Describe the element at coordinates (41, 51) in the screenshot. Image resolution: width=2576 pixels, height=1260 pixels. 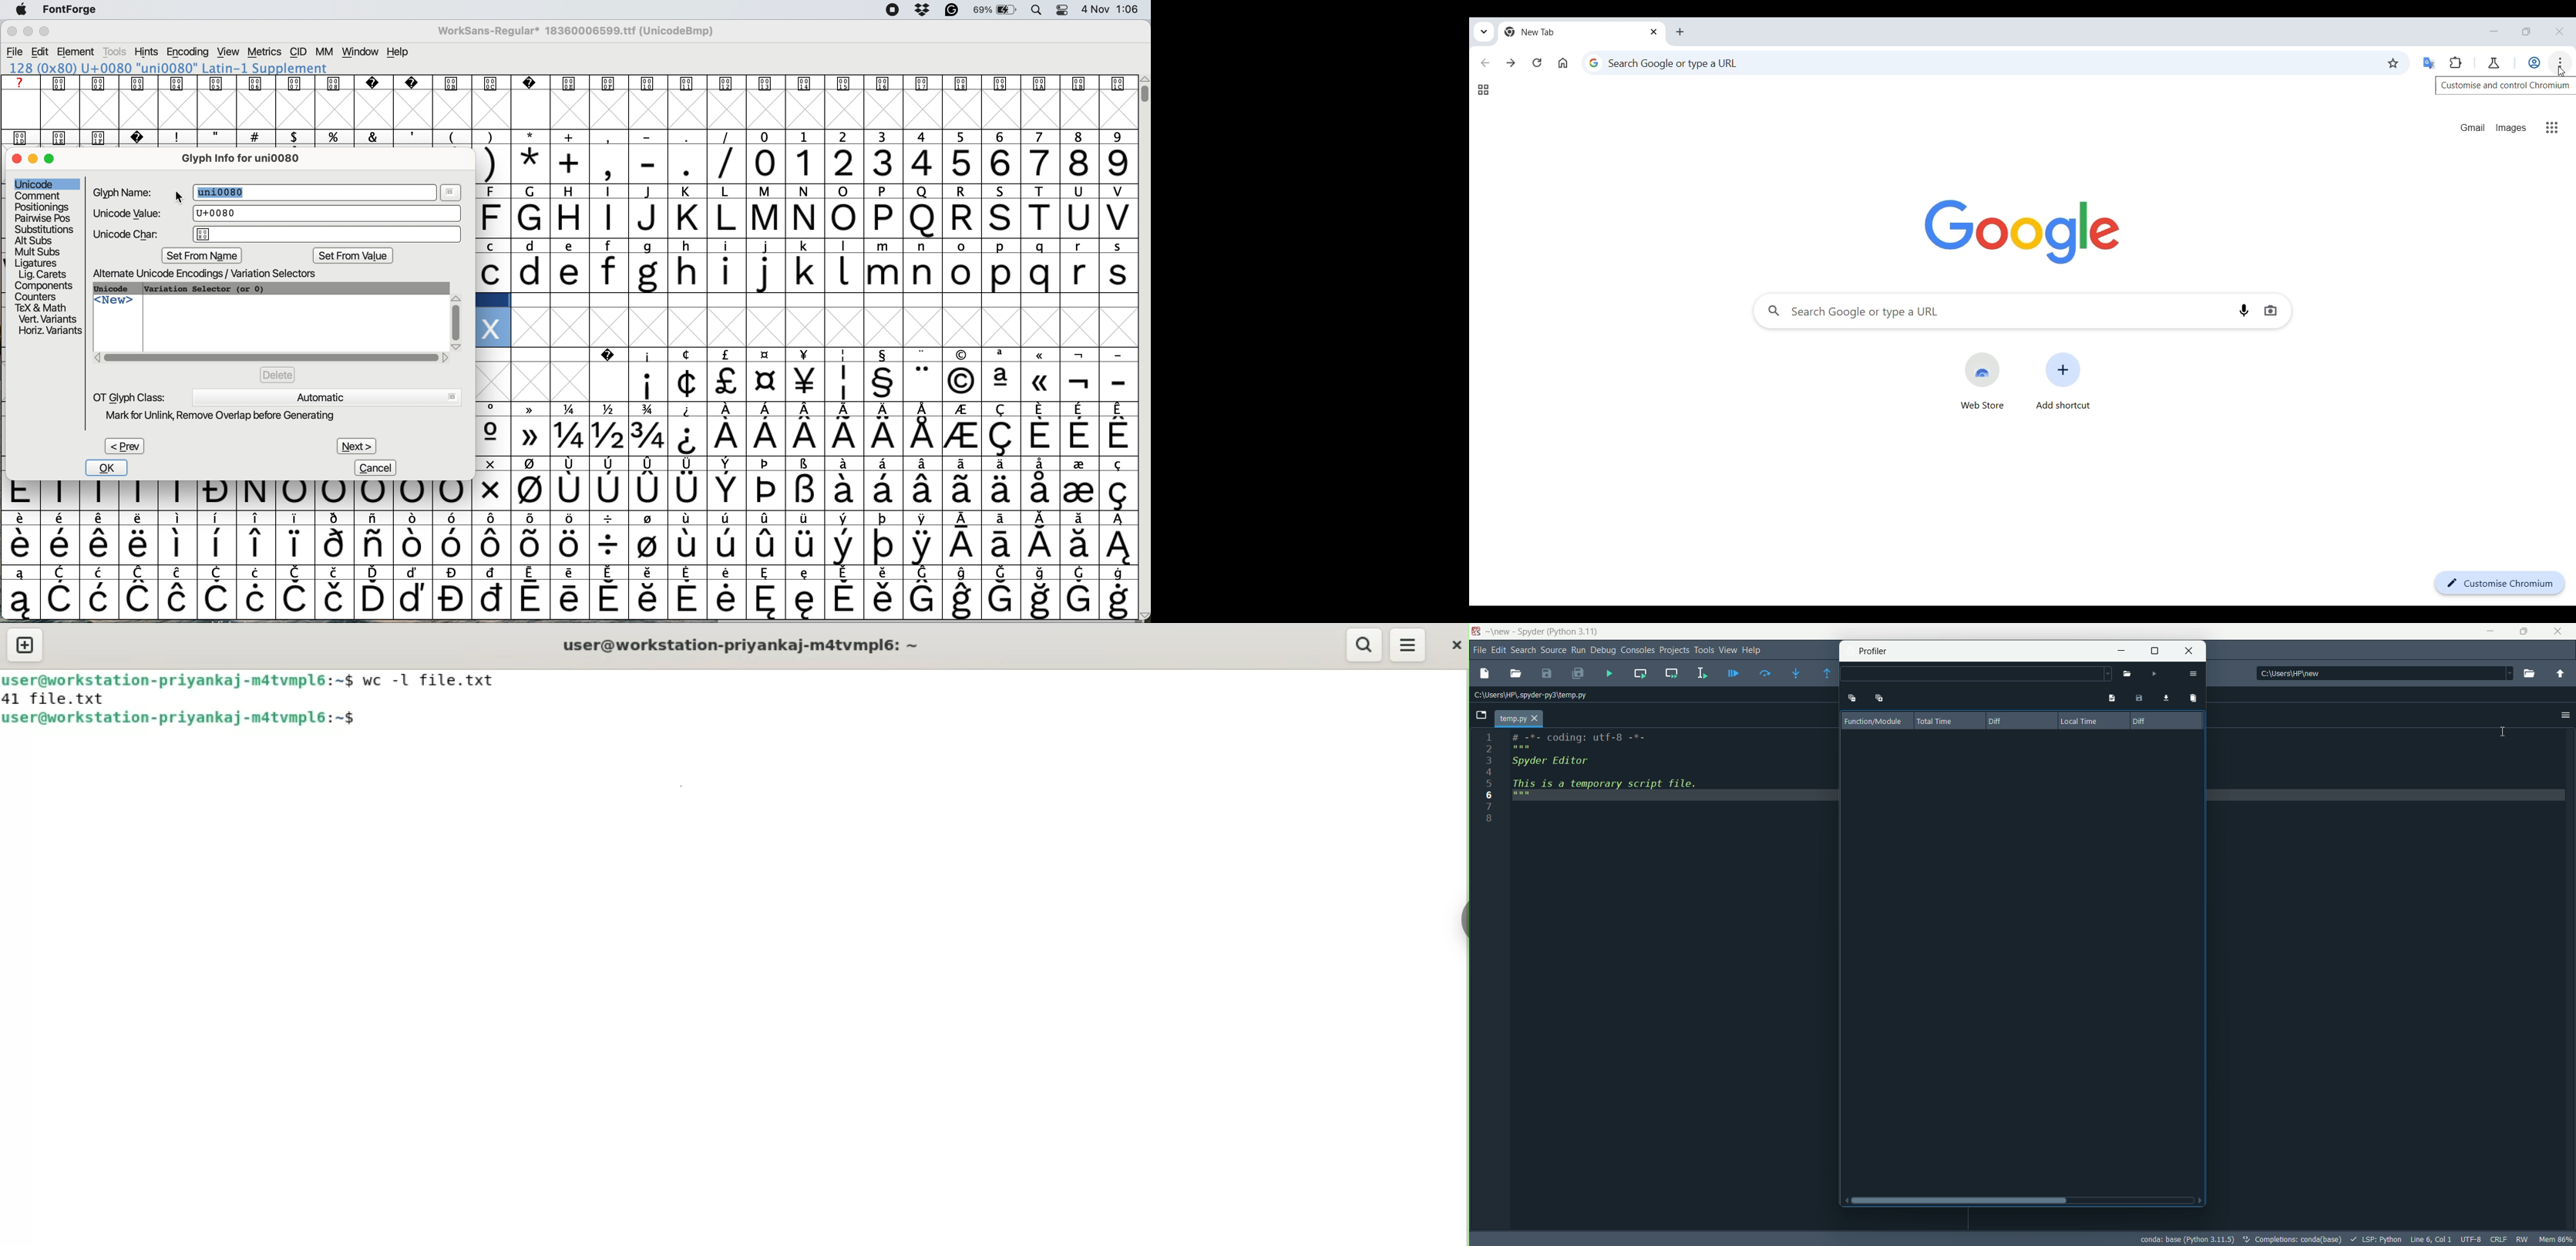
I see `edit` at that location.